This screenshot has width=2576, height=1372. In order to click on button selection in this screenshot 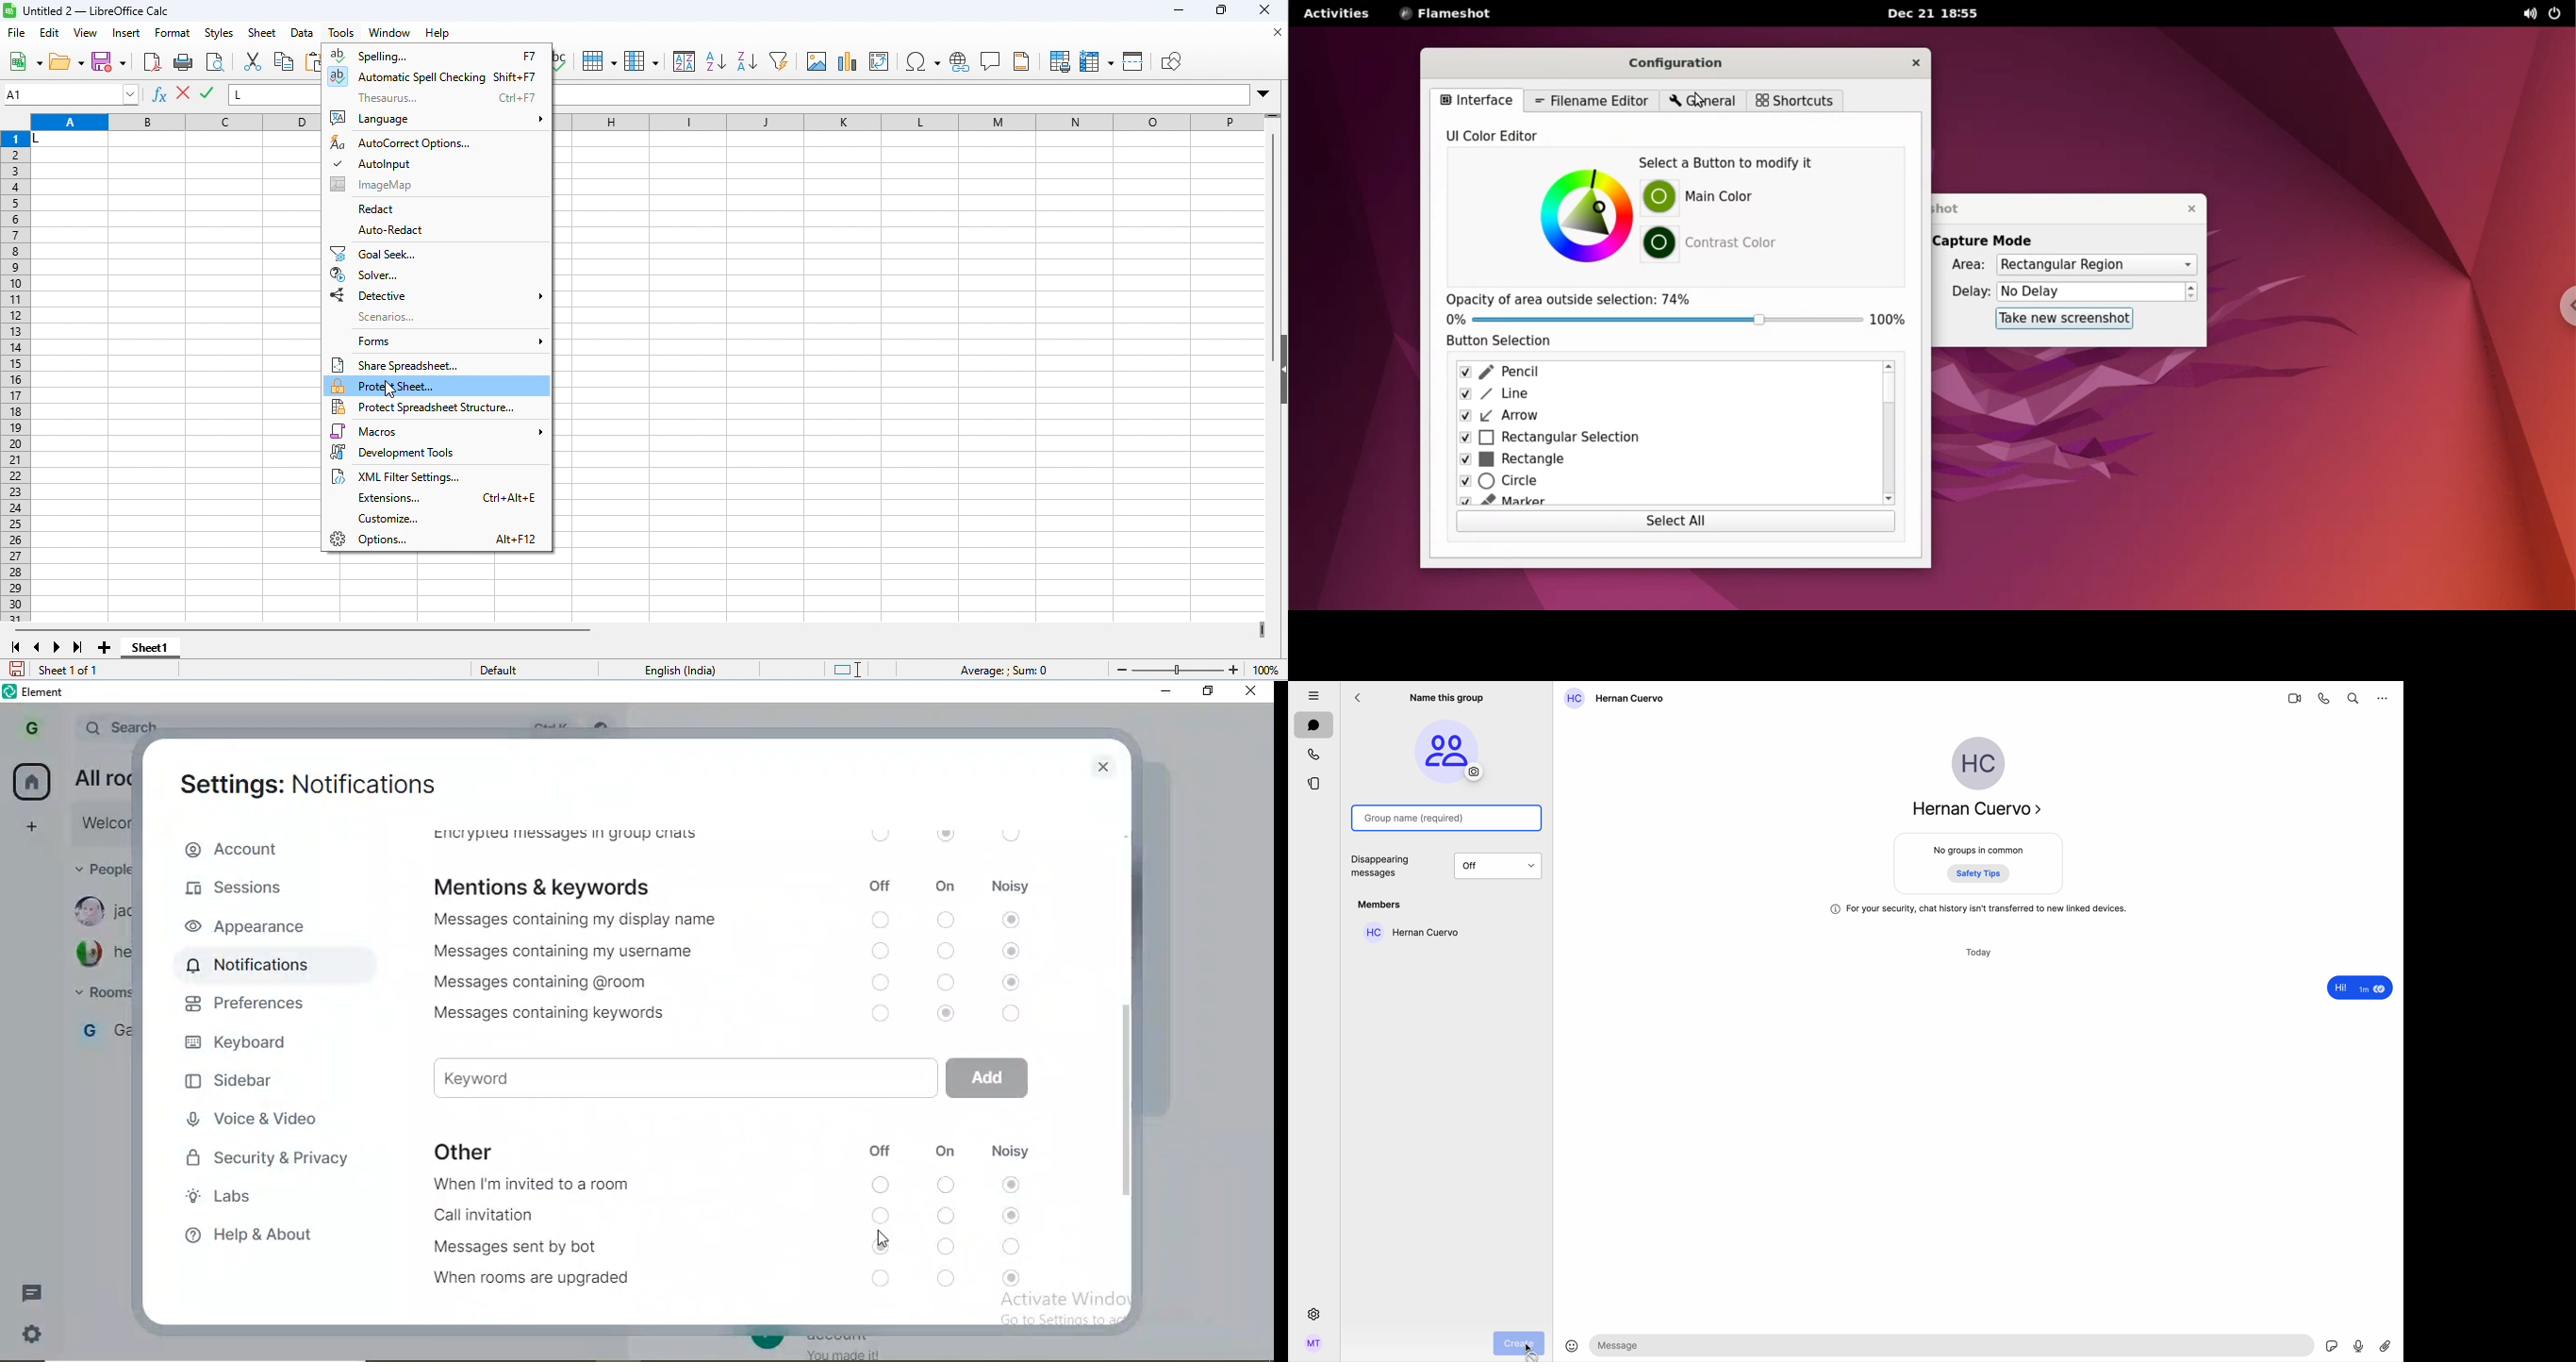, I will do `click(1512, 342)`.